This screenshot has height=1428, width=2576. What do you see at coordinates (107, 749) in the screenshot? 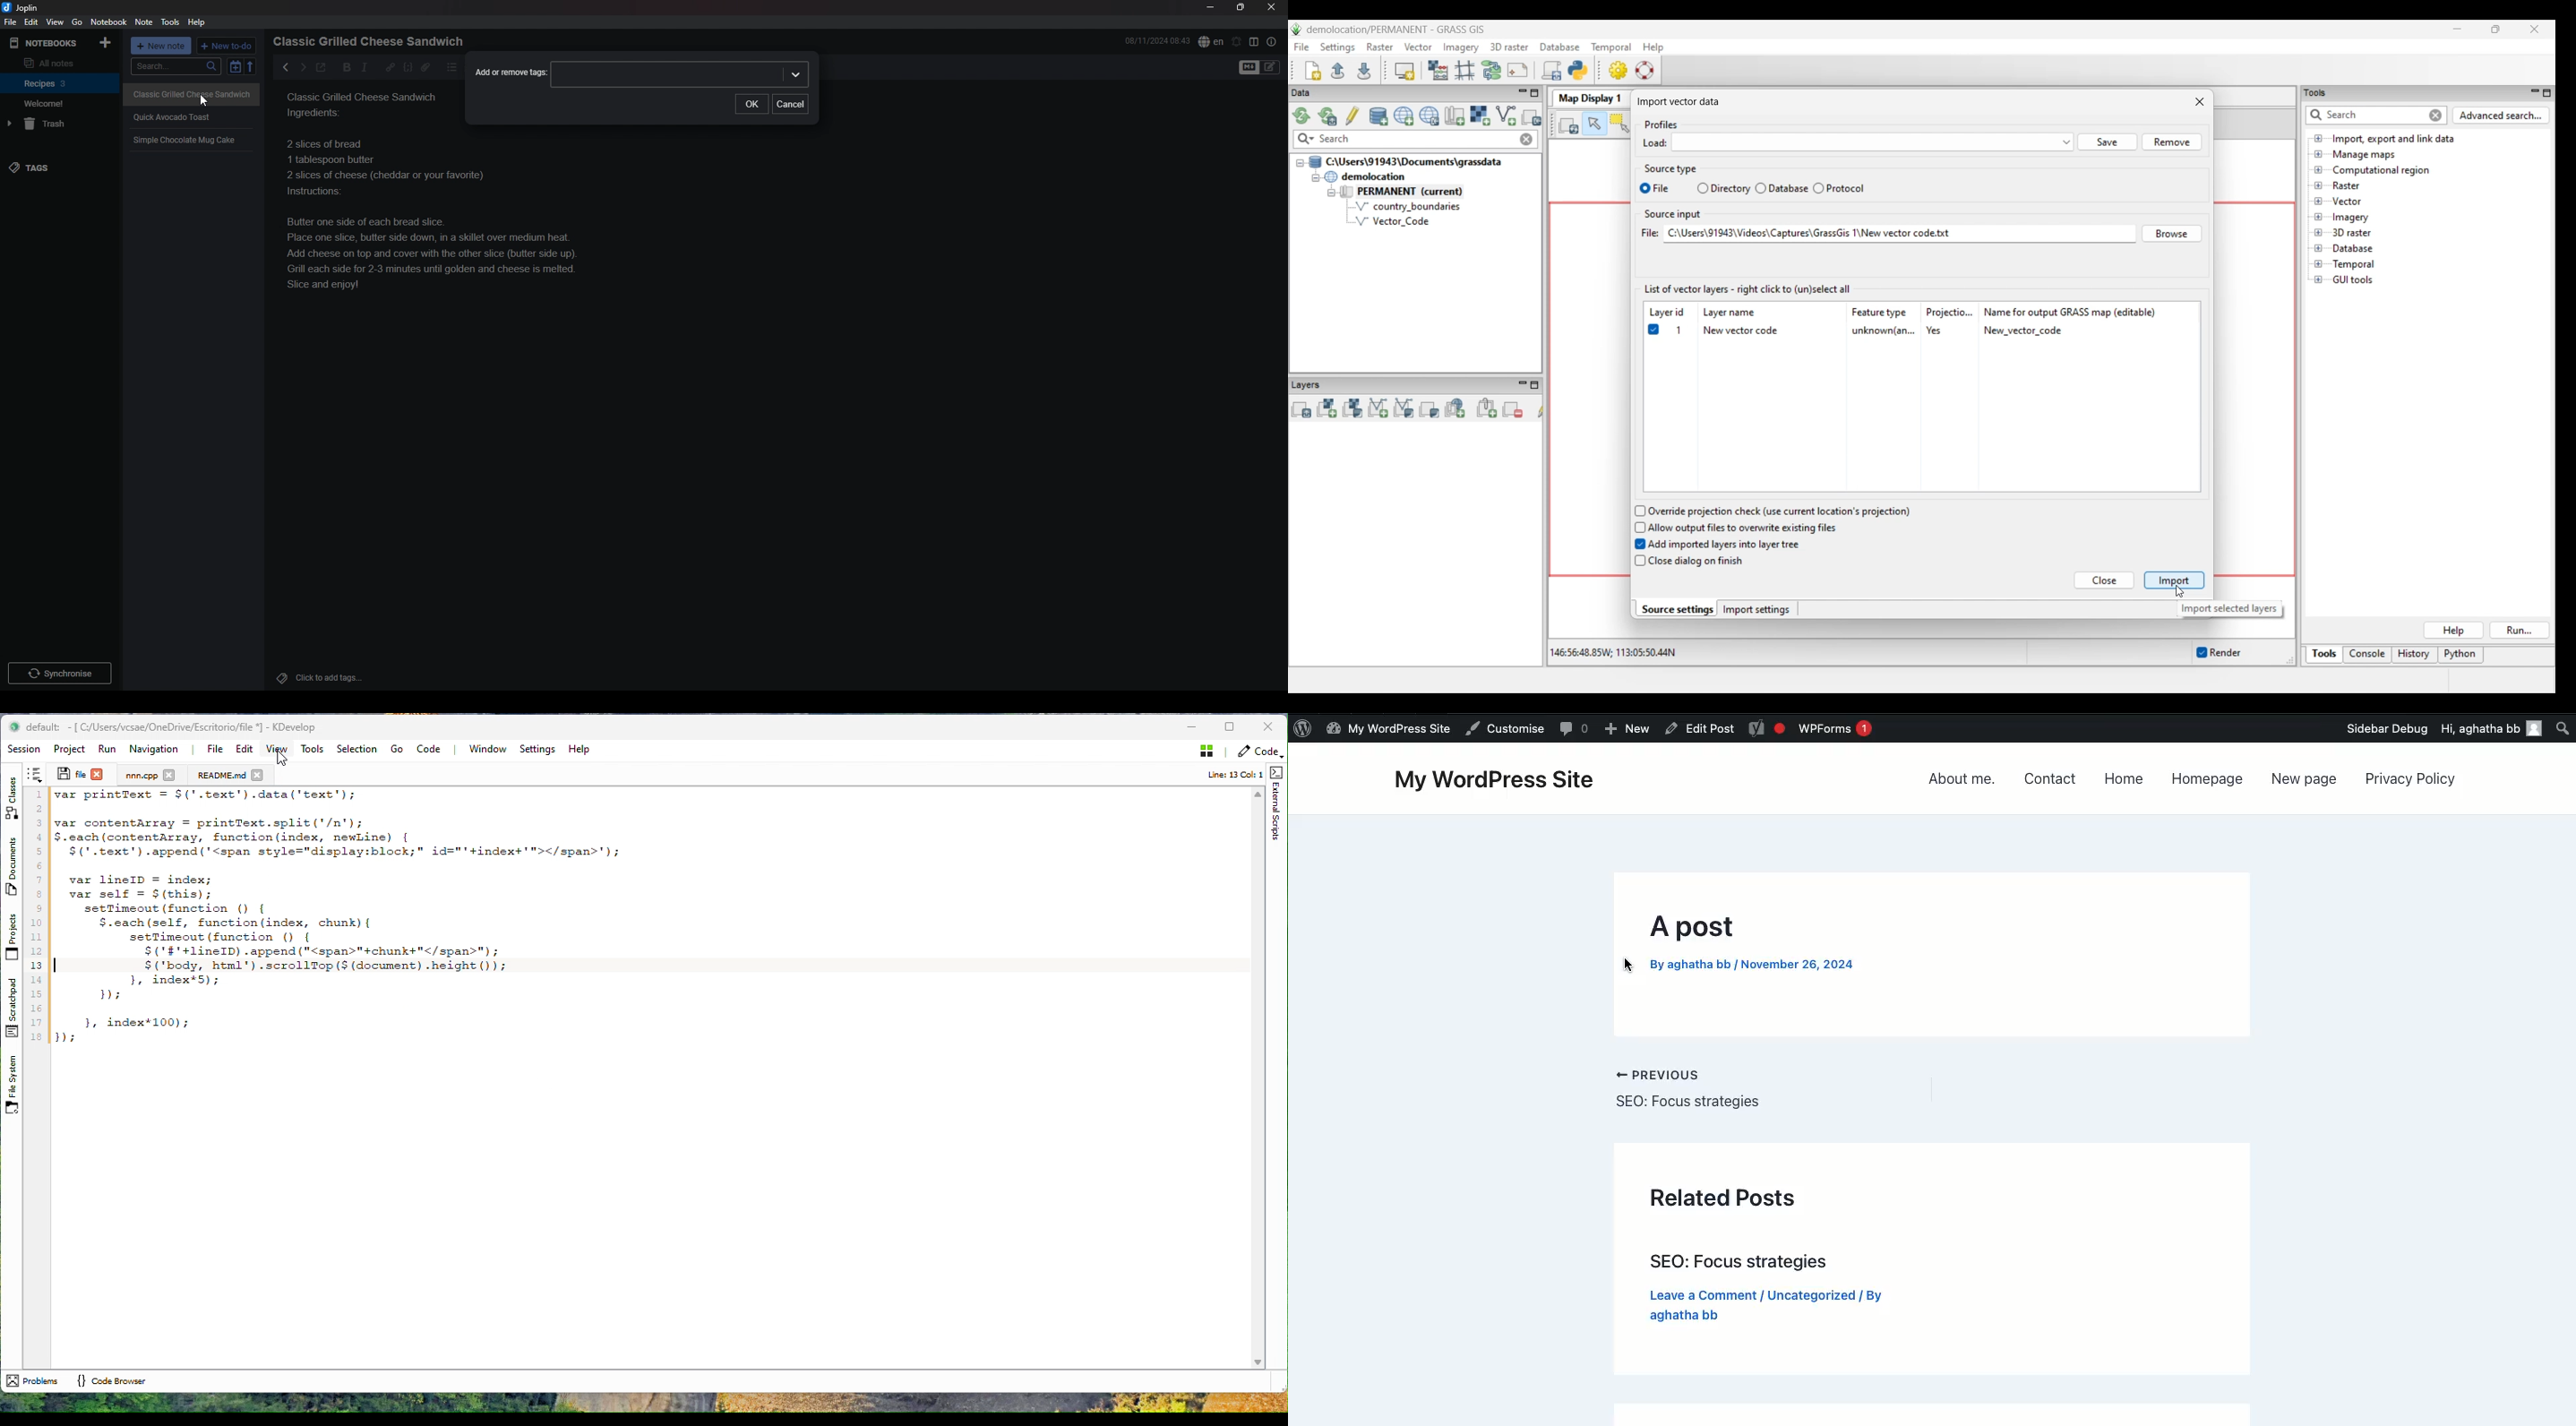
I see `Run` at bounding box center [107, 749].